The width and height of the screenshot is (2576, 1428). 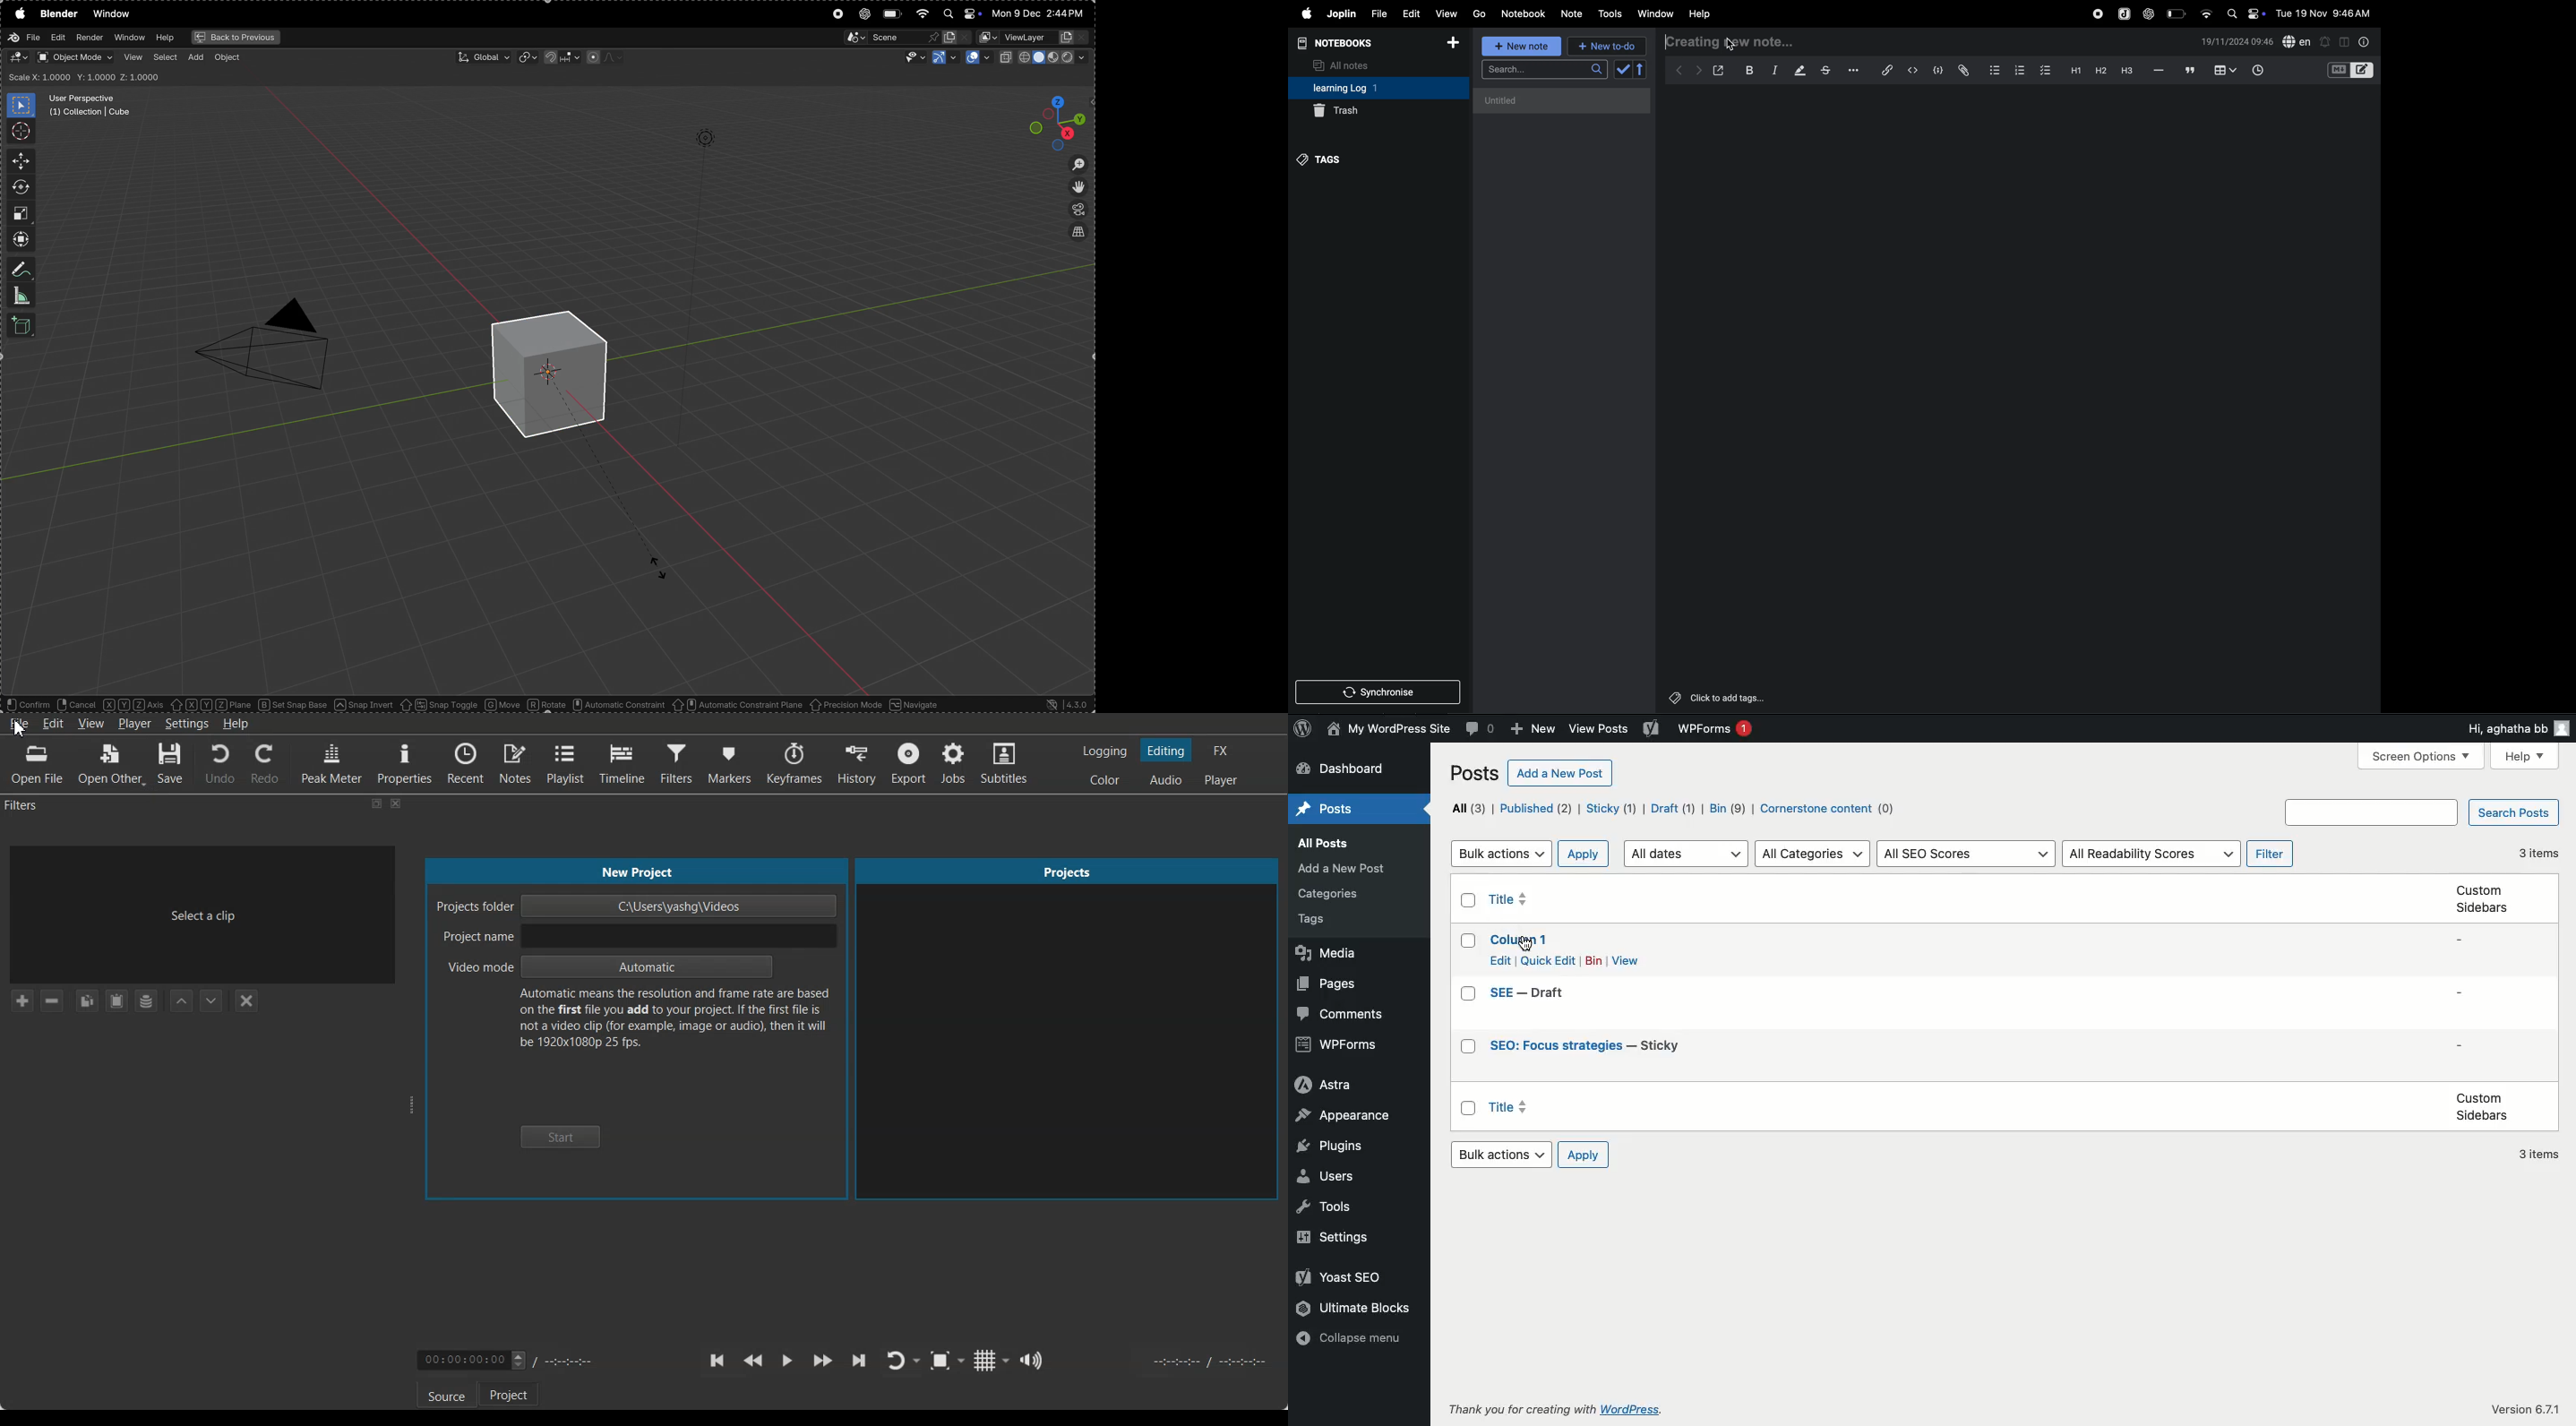 What do you see at coordinates (1044, 57) in the screenshot?
I see `view port shading` at bounding box center [1044, 57].